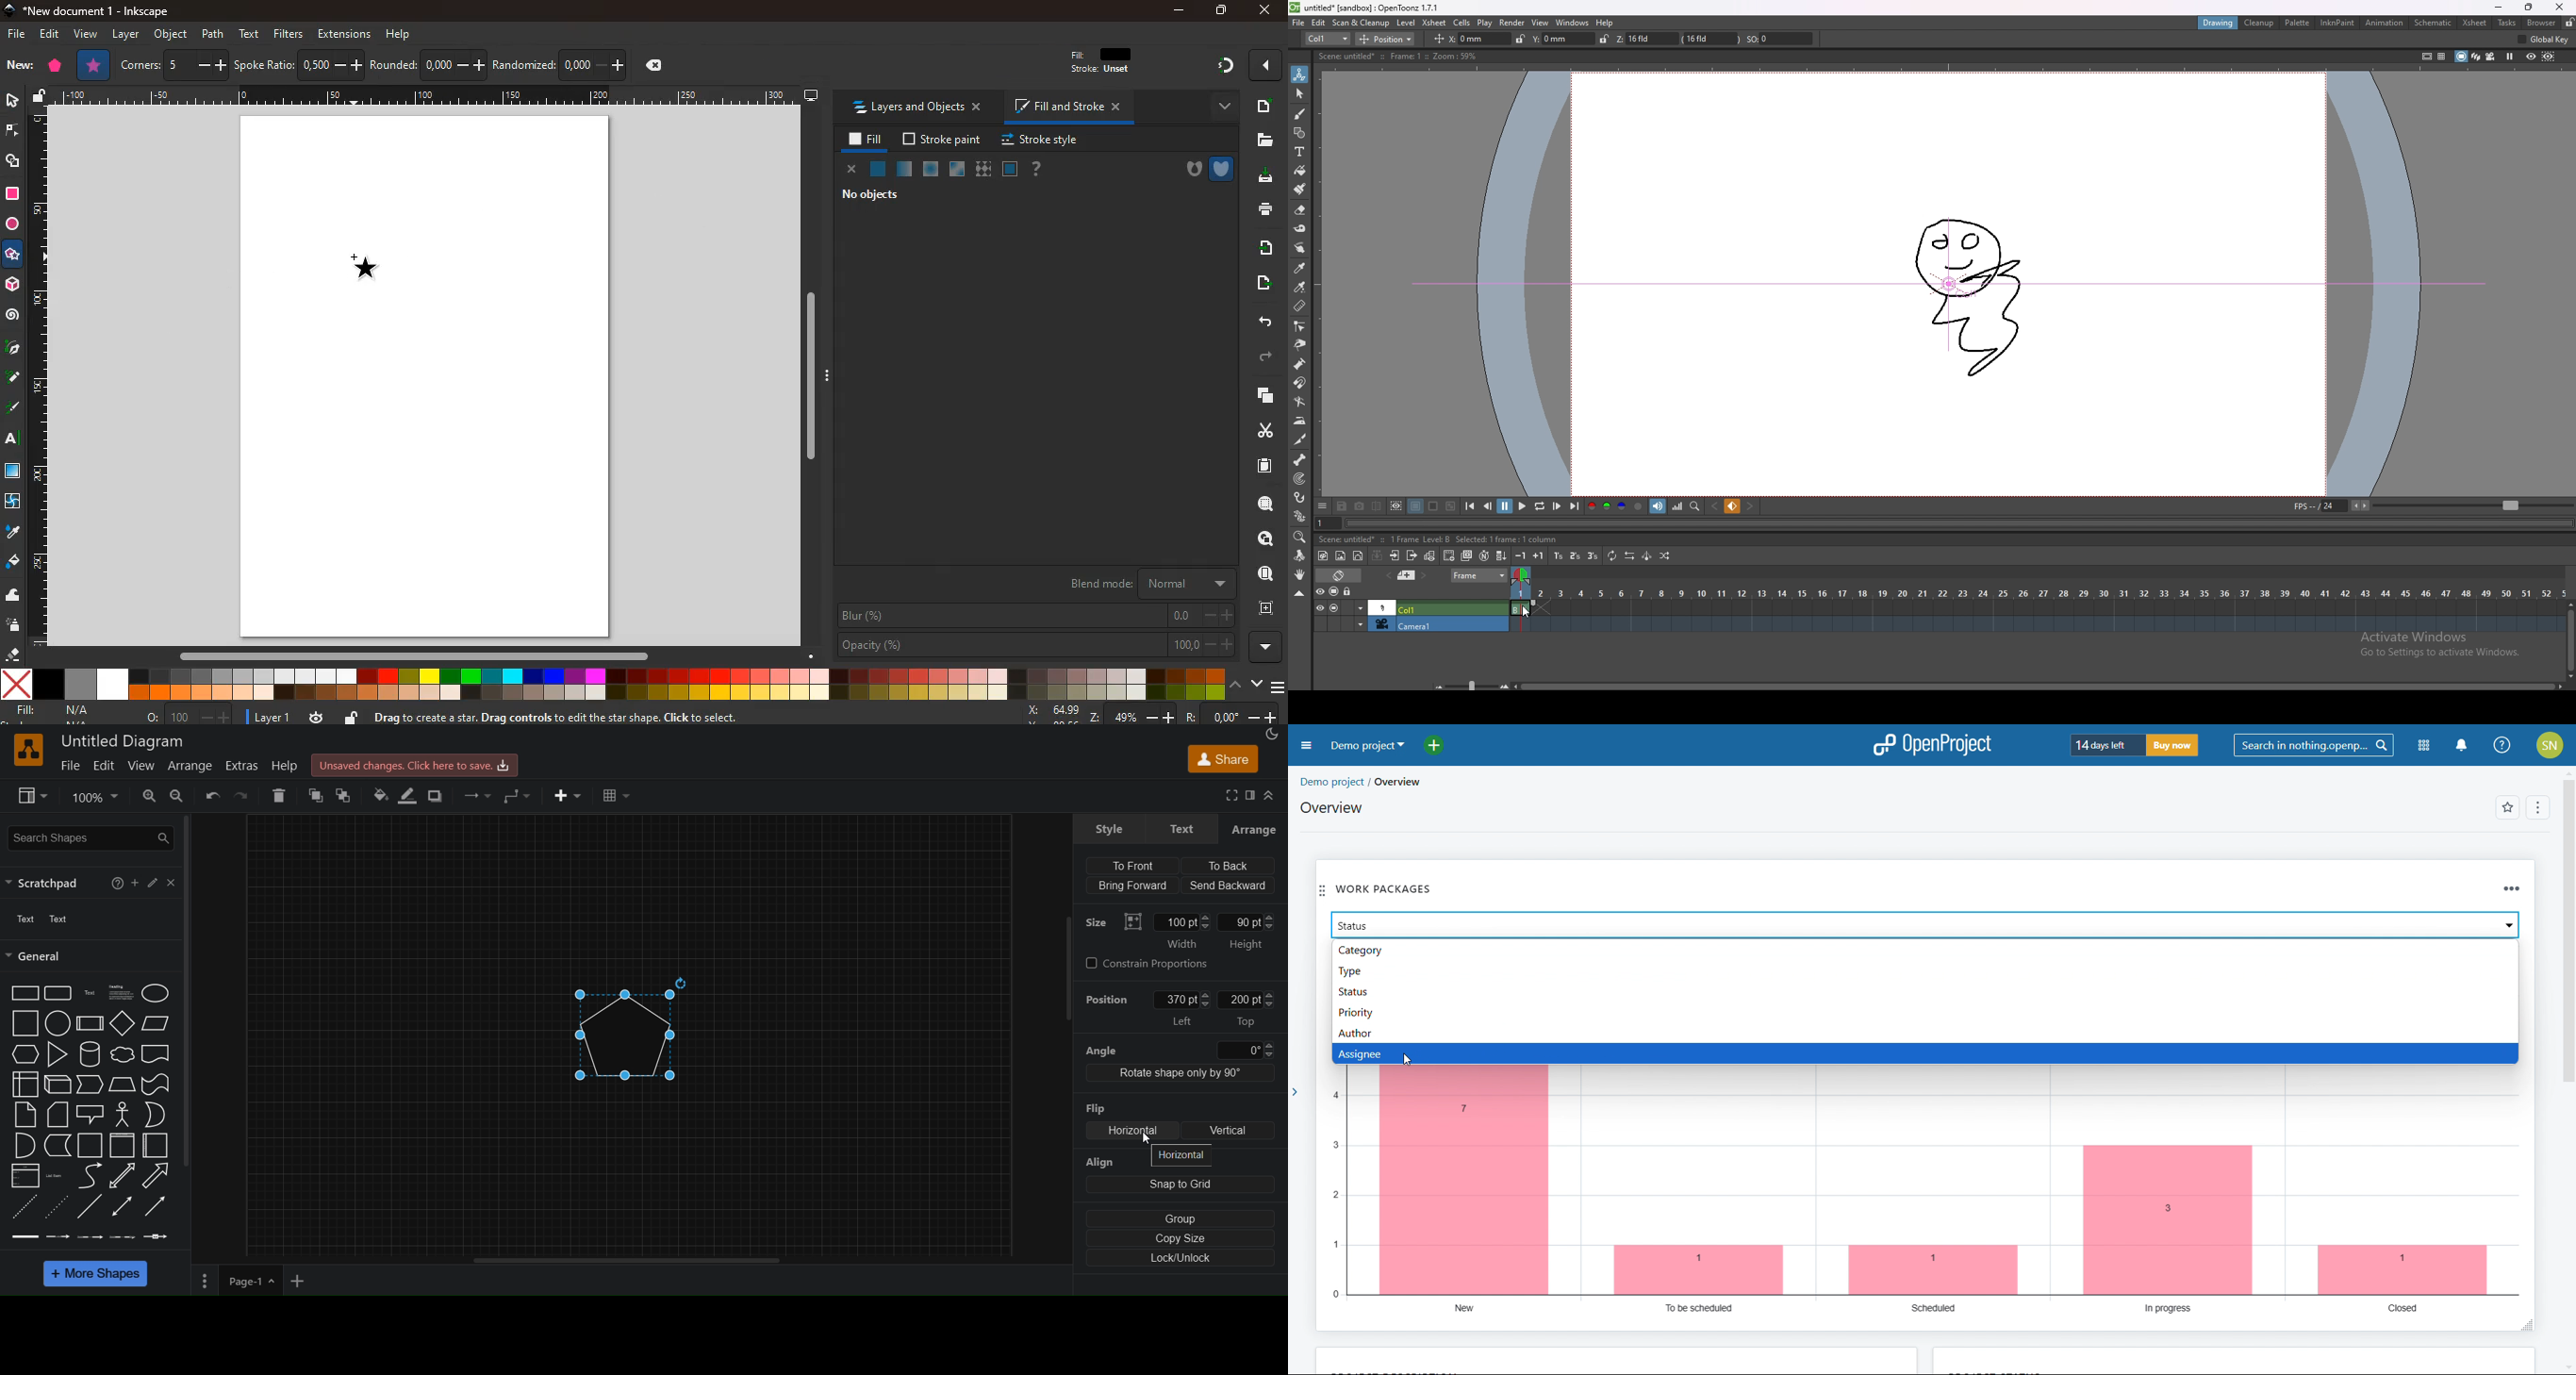 This screenshot has width=2576, height=1400. Describe the element at coordinates (14, 224) in the screenshot. I see `circle` at that location.